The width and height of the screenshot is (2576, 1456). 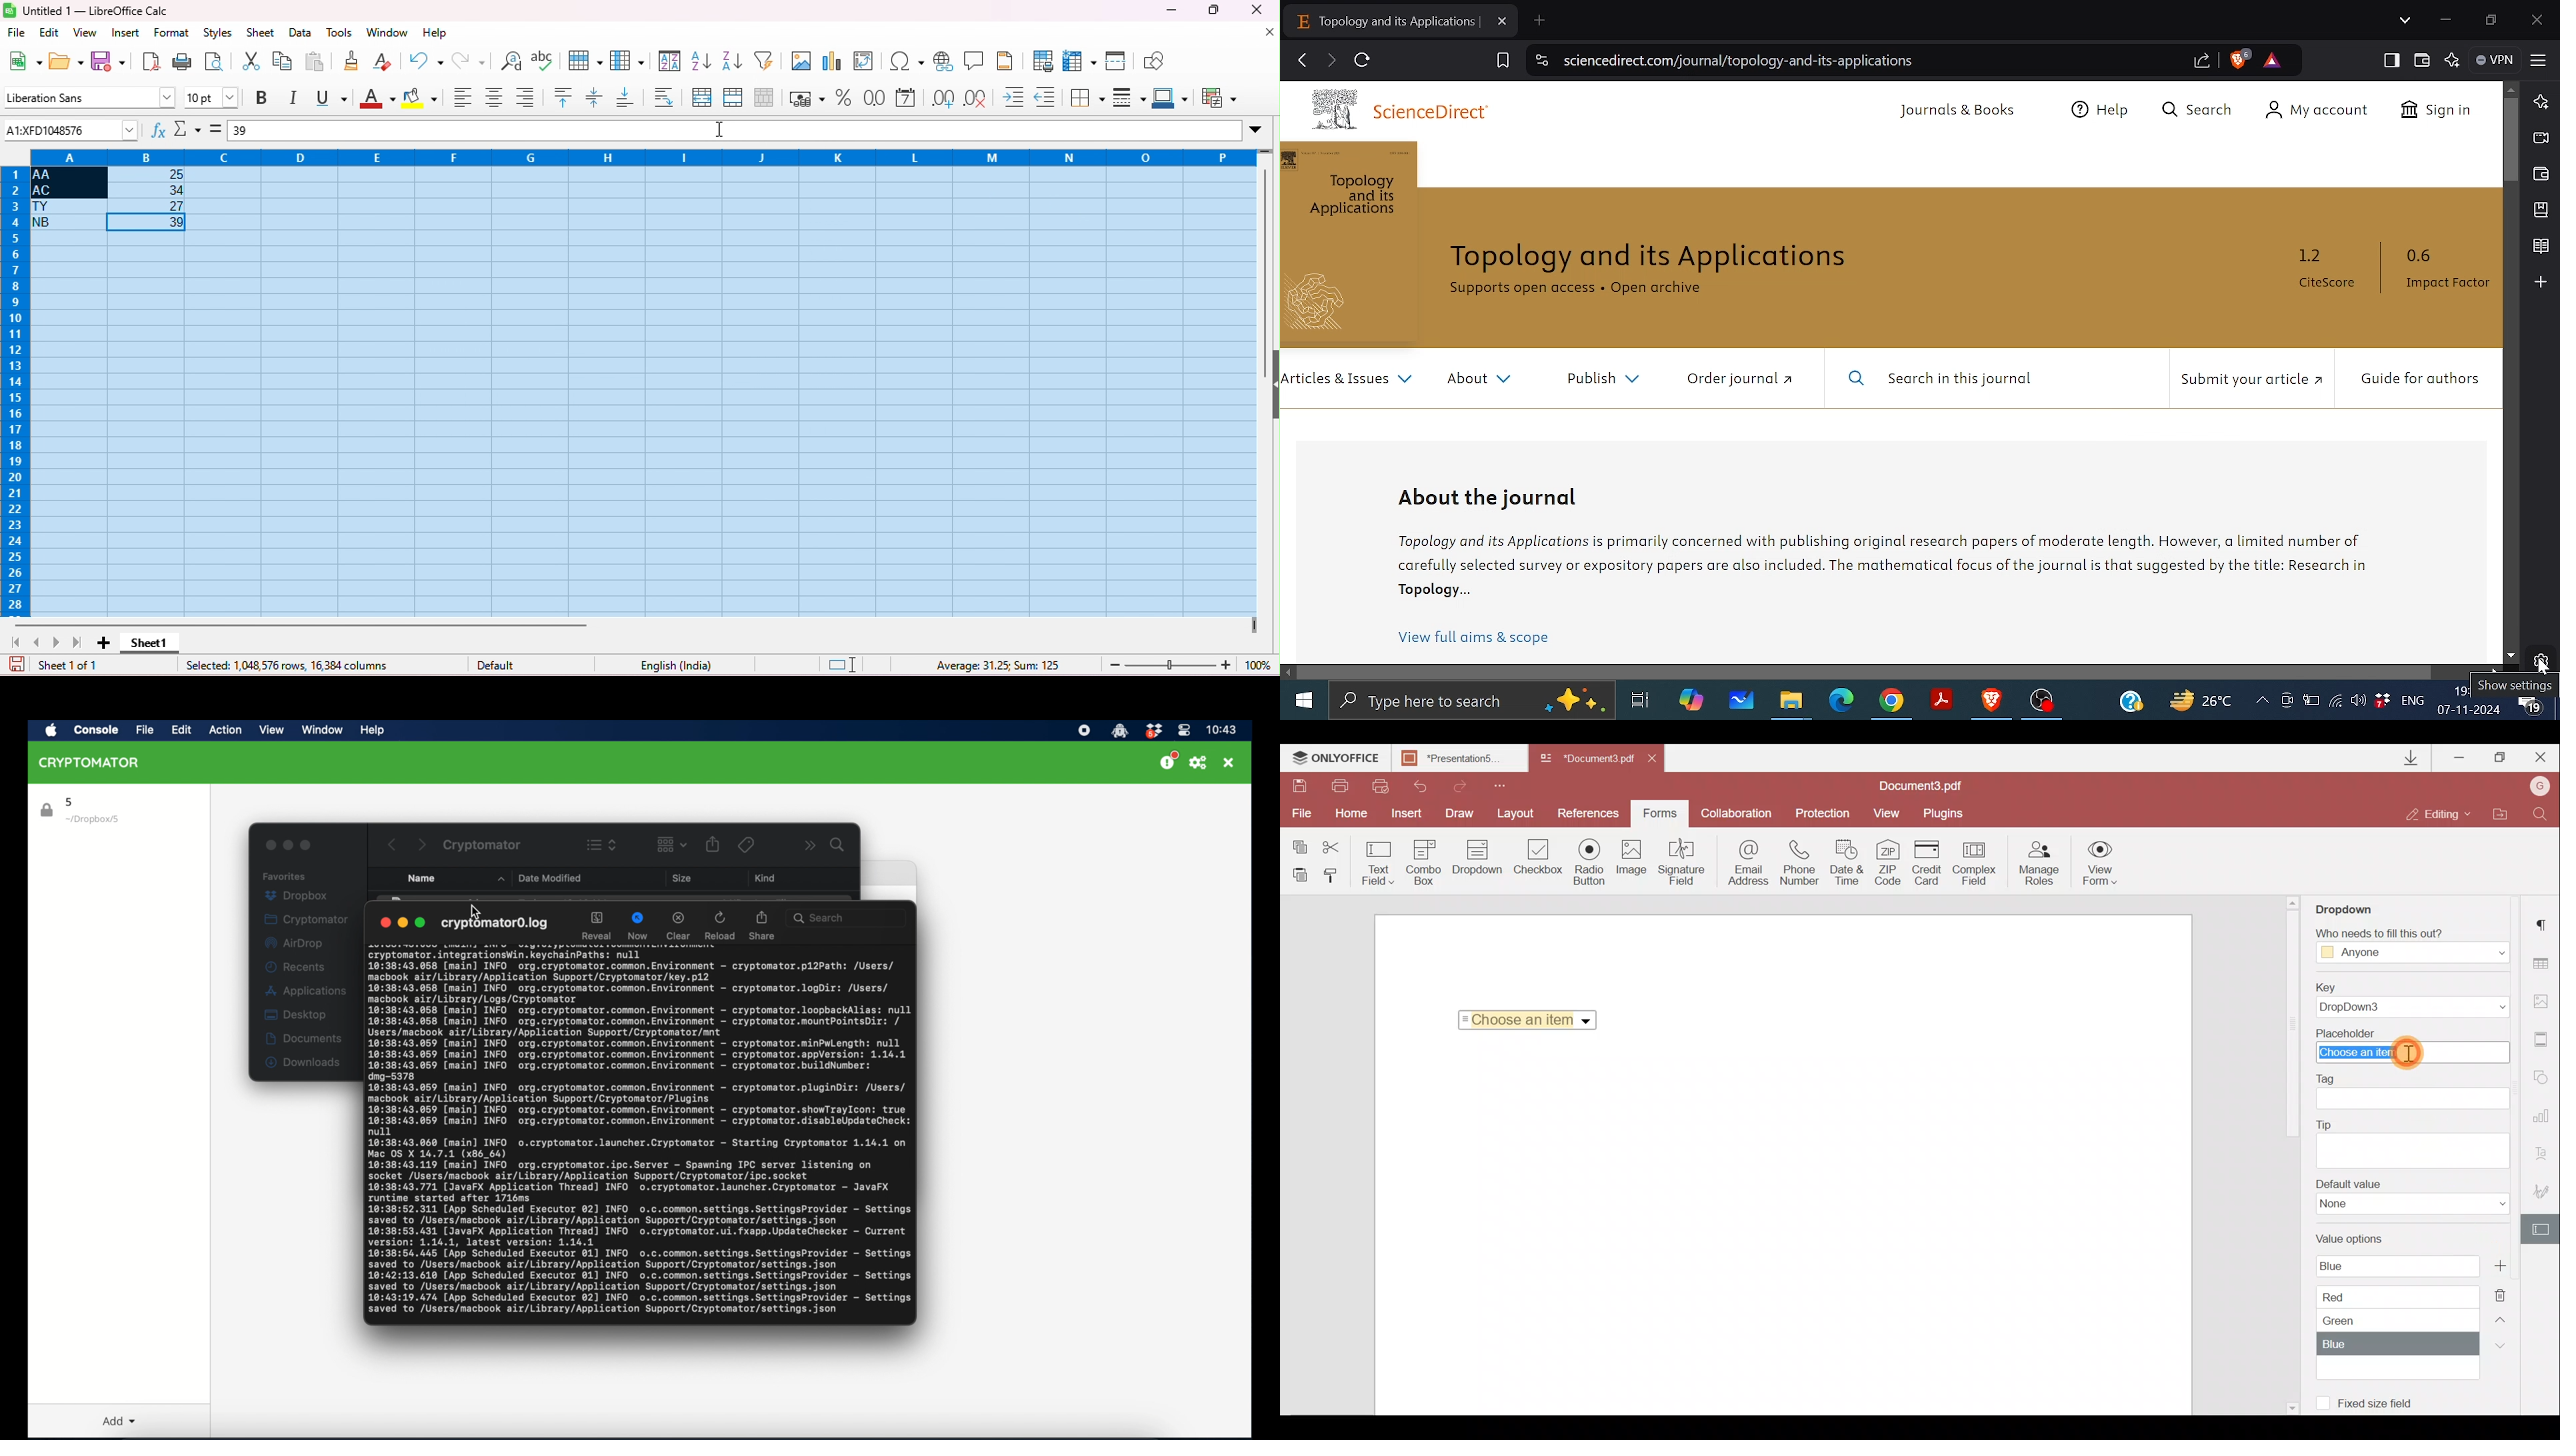 What do you see at coordinates (421, 99) in the screenshot?
I see `background` at bounding box center [421, 99].